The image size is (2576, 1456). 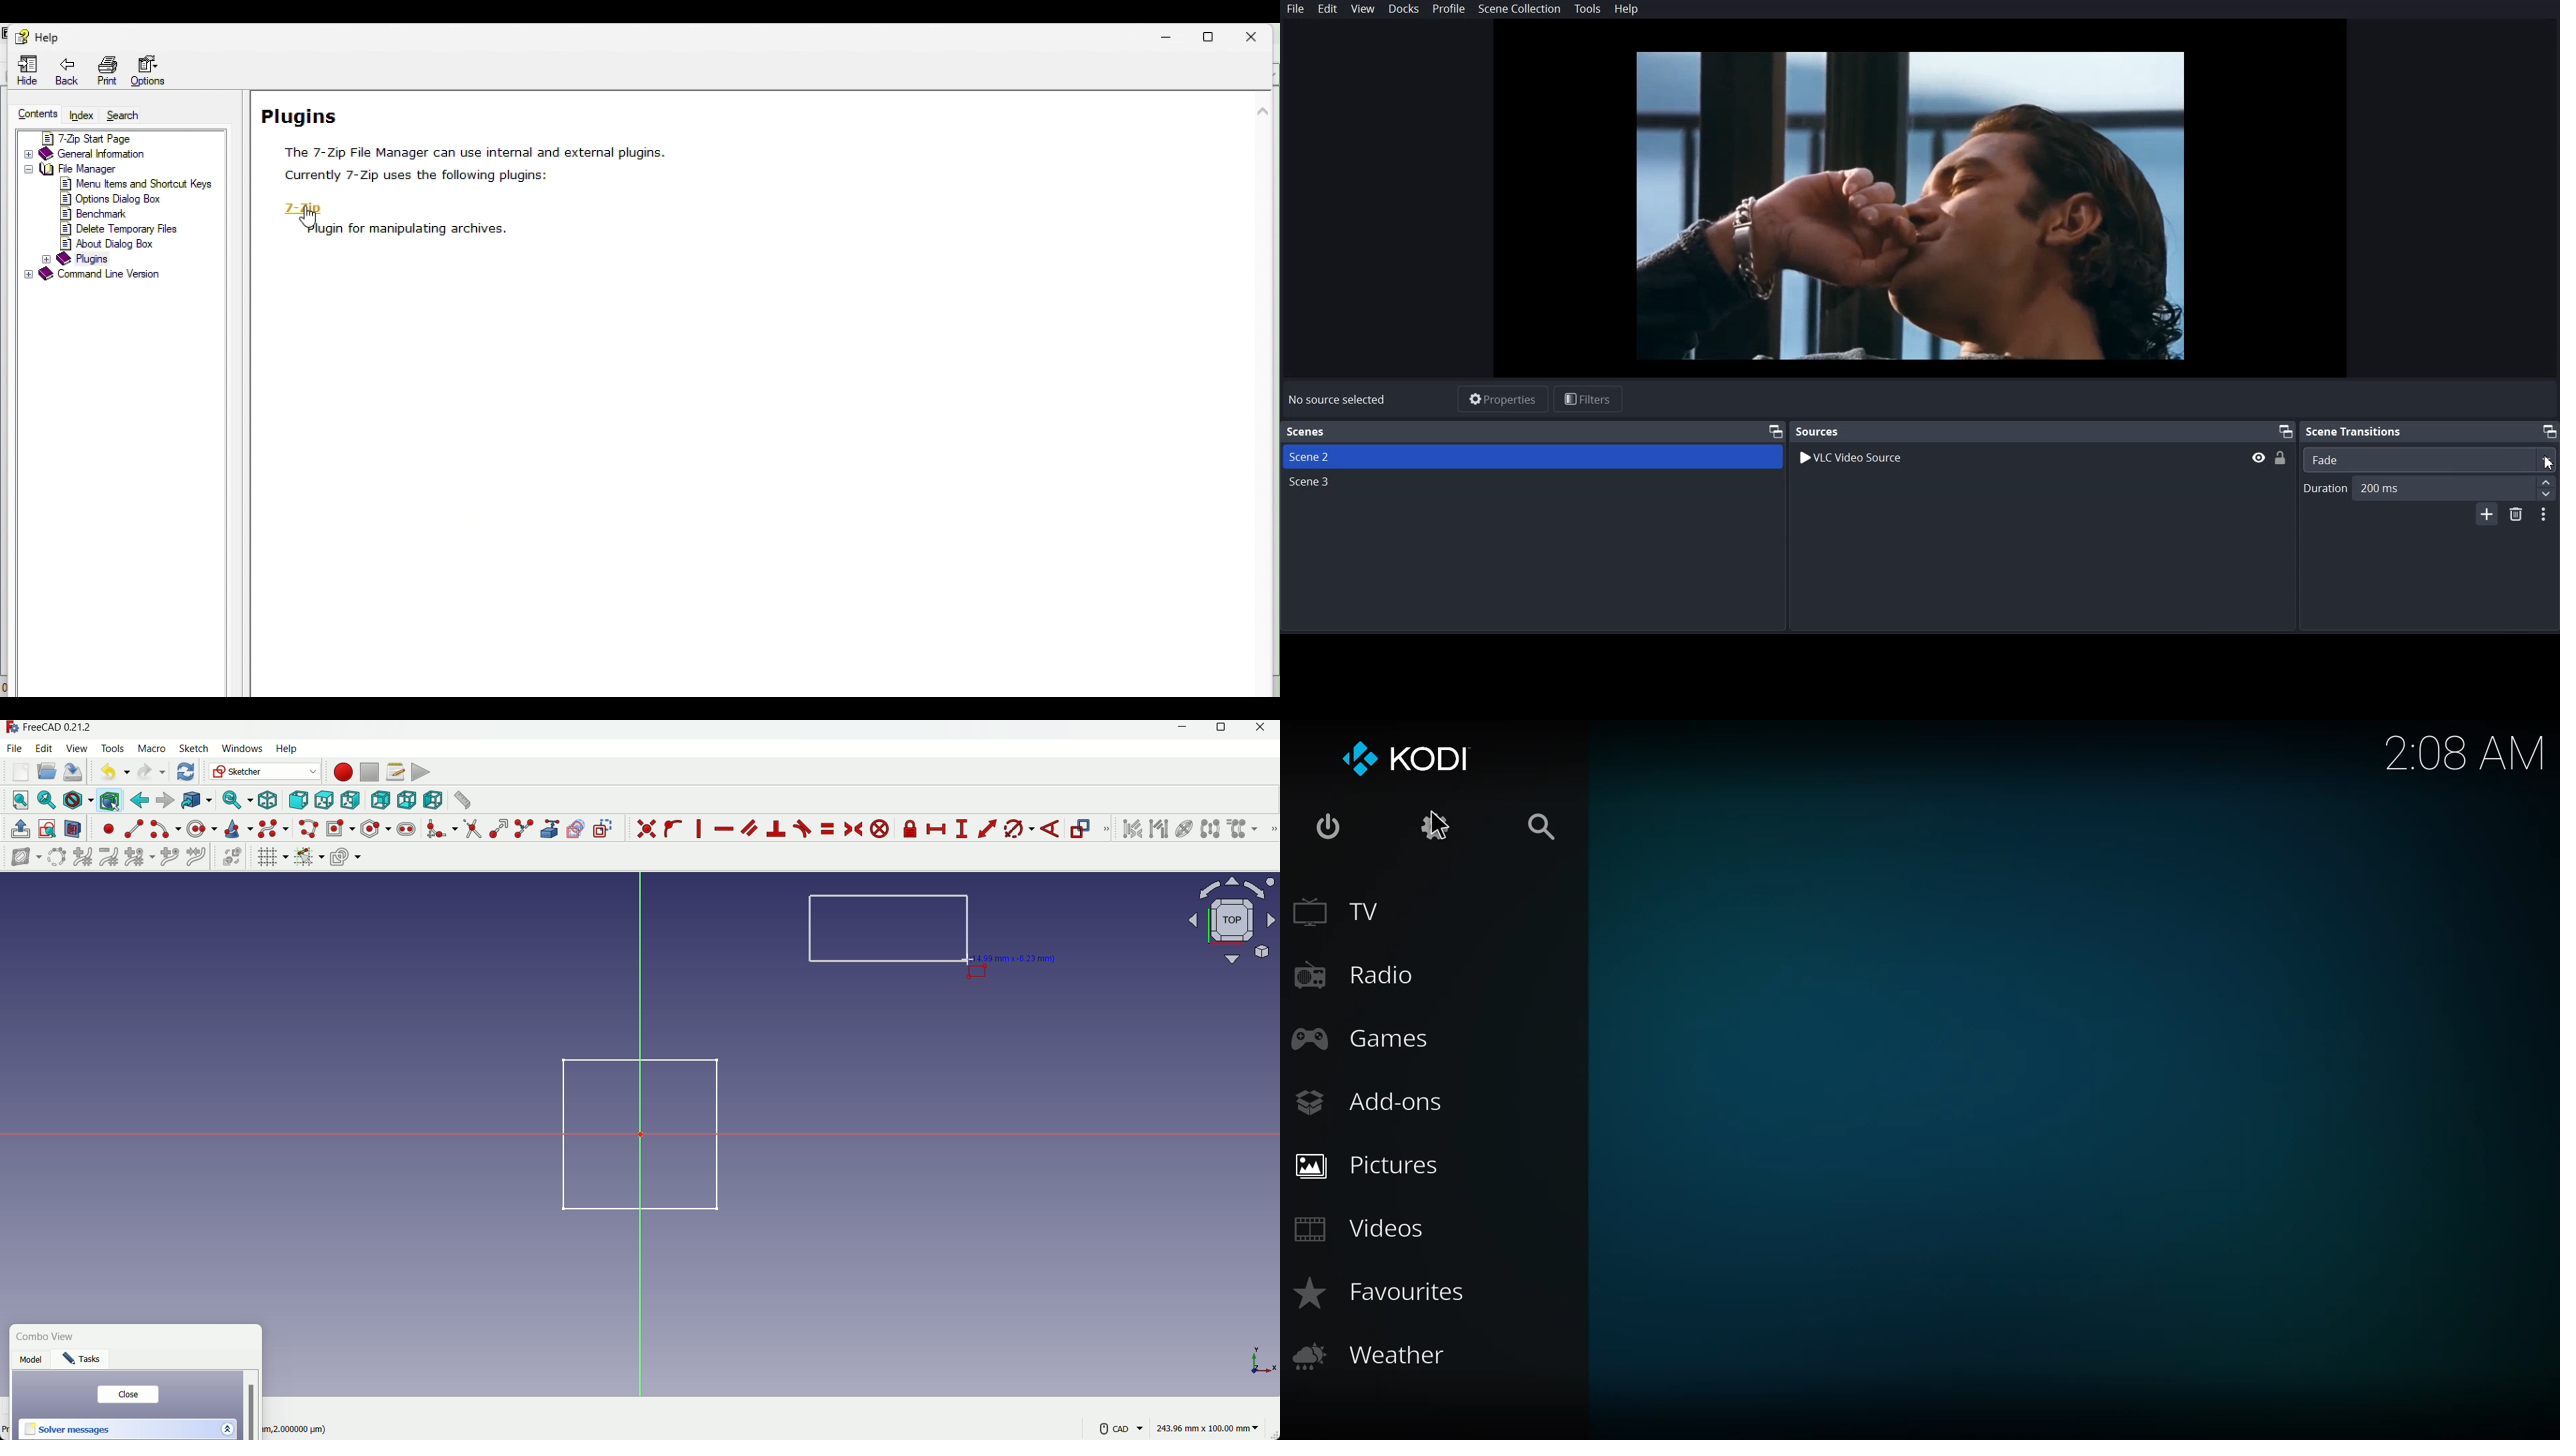 What do you see at coordinates (1908, 207) in the screenshot?
I see `File Preview Window` at bounding box center [1908, 207].